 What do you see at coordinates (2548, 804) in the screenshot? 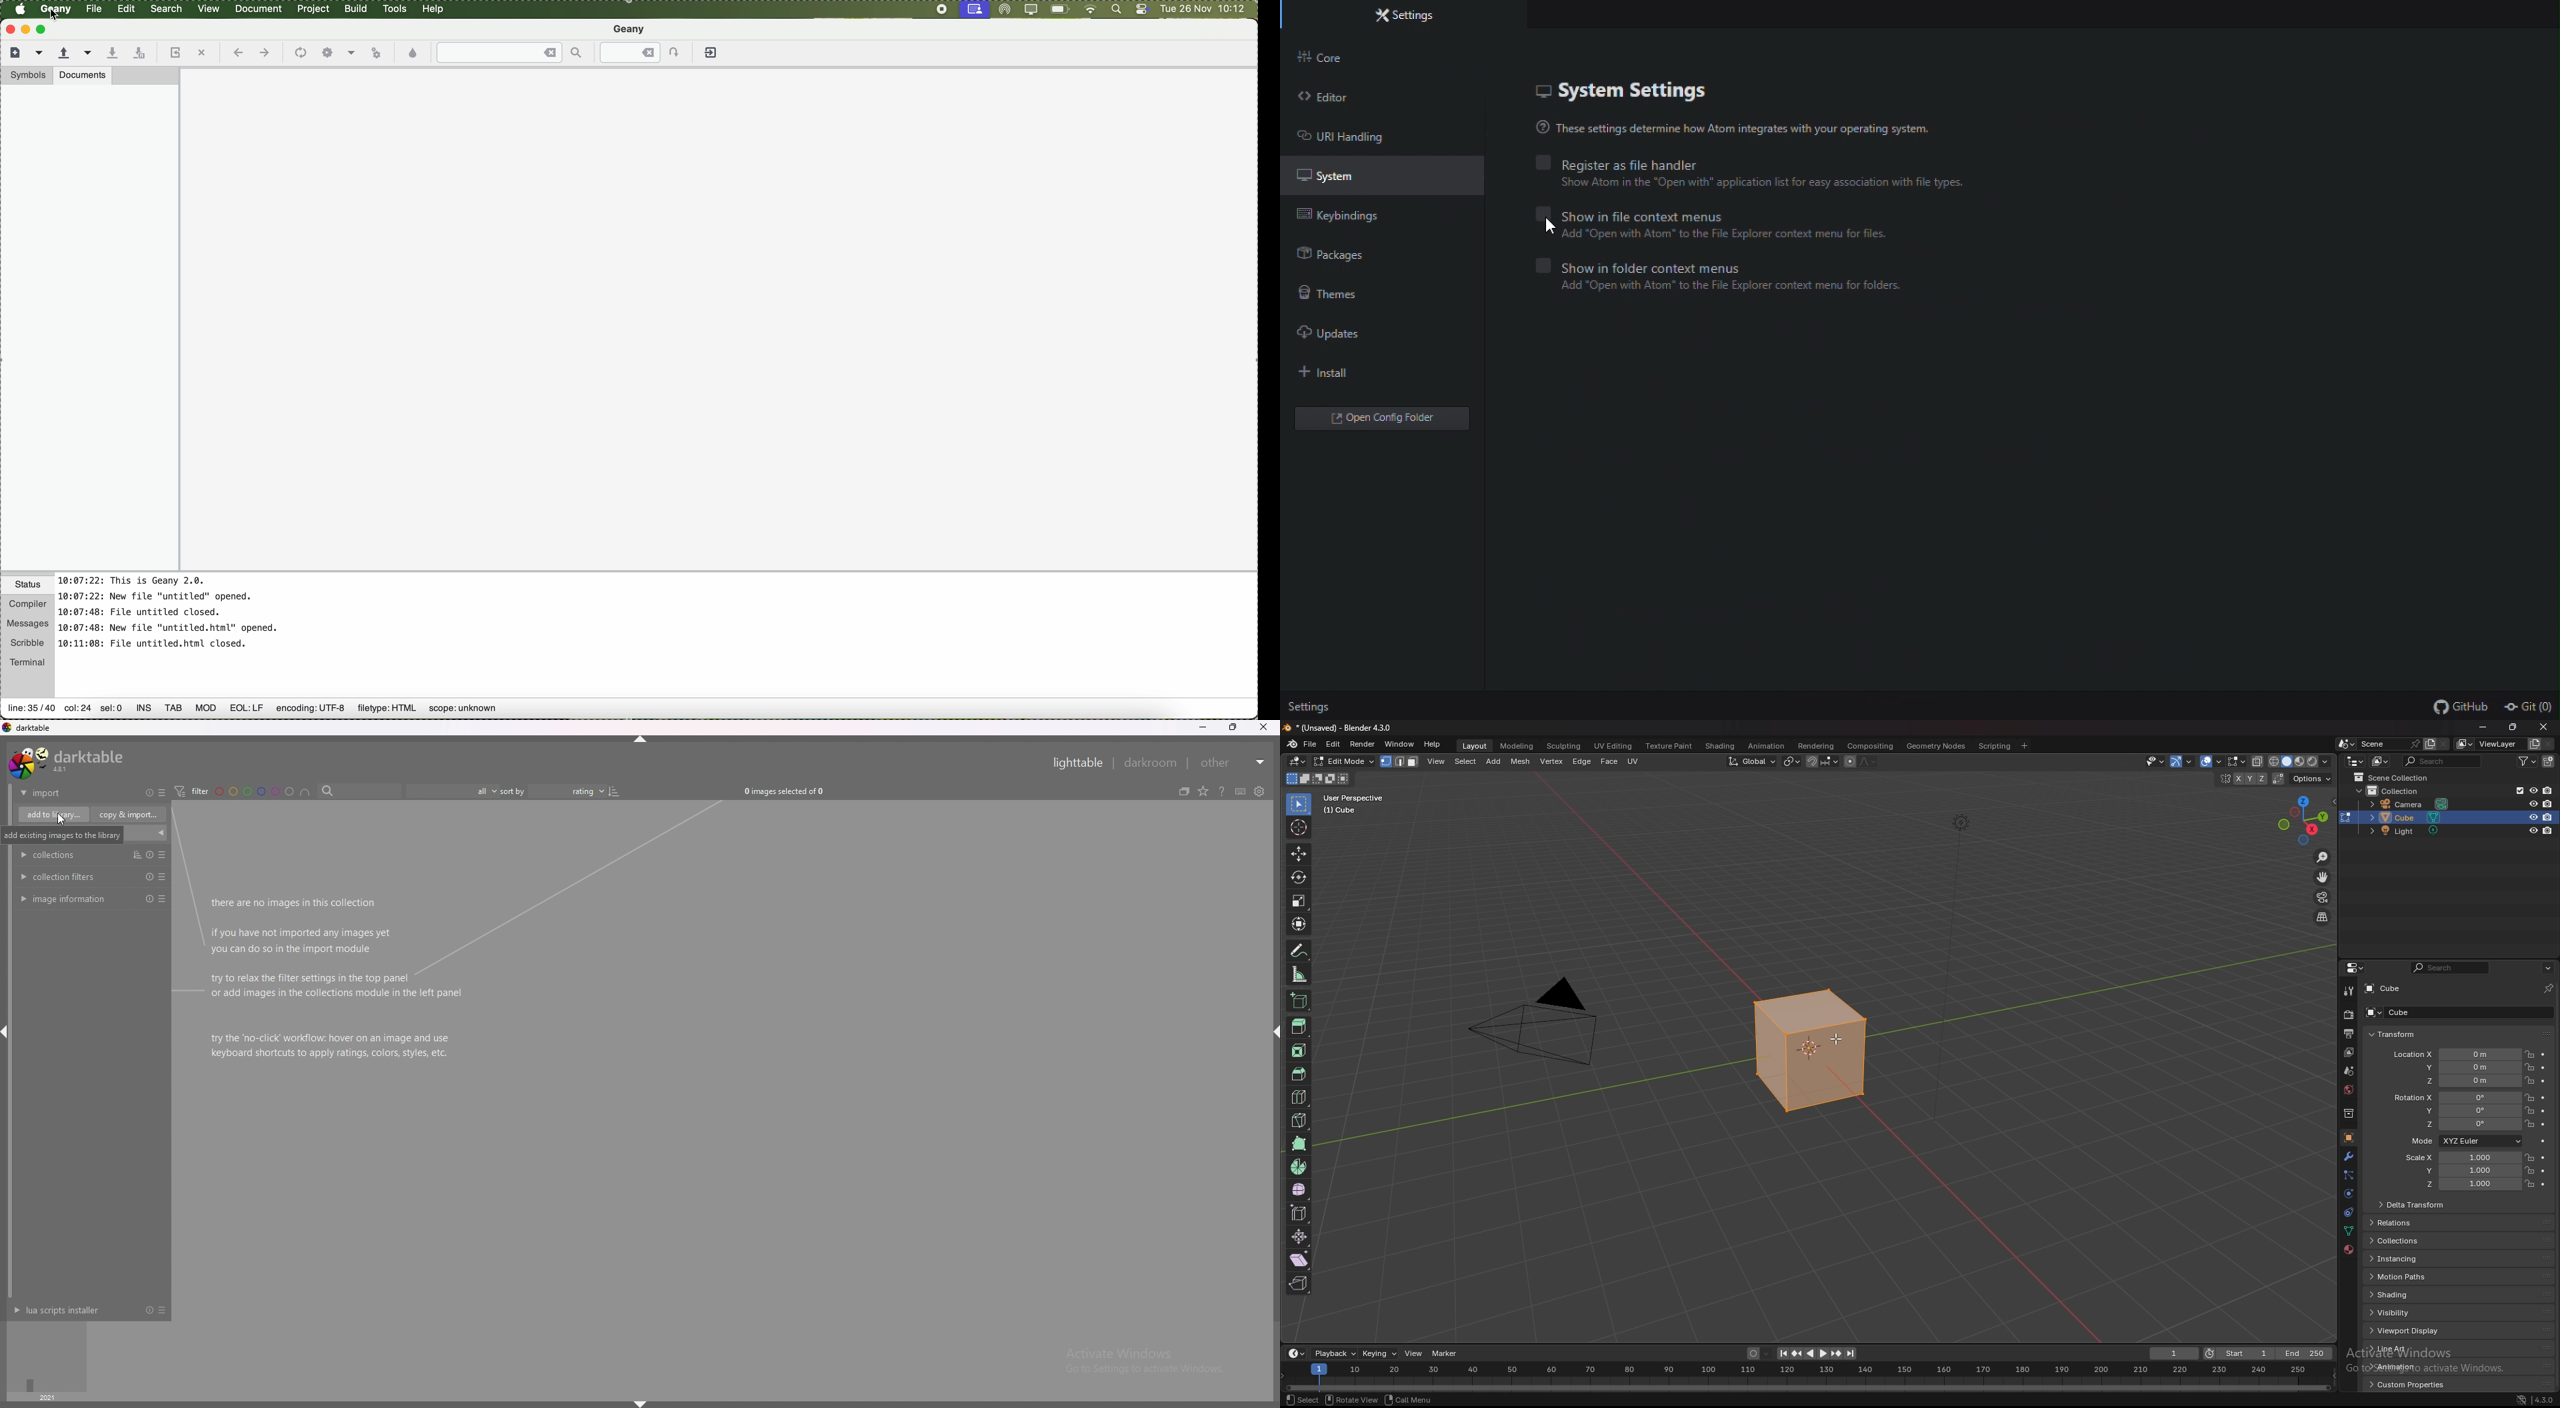
I see `disable in render` at bounding box center [2548, 804].